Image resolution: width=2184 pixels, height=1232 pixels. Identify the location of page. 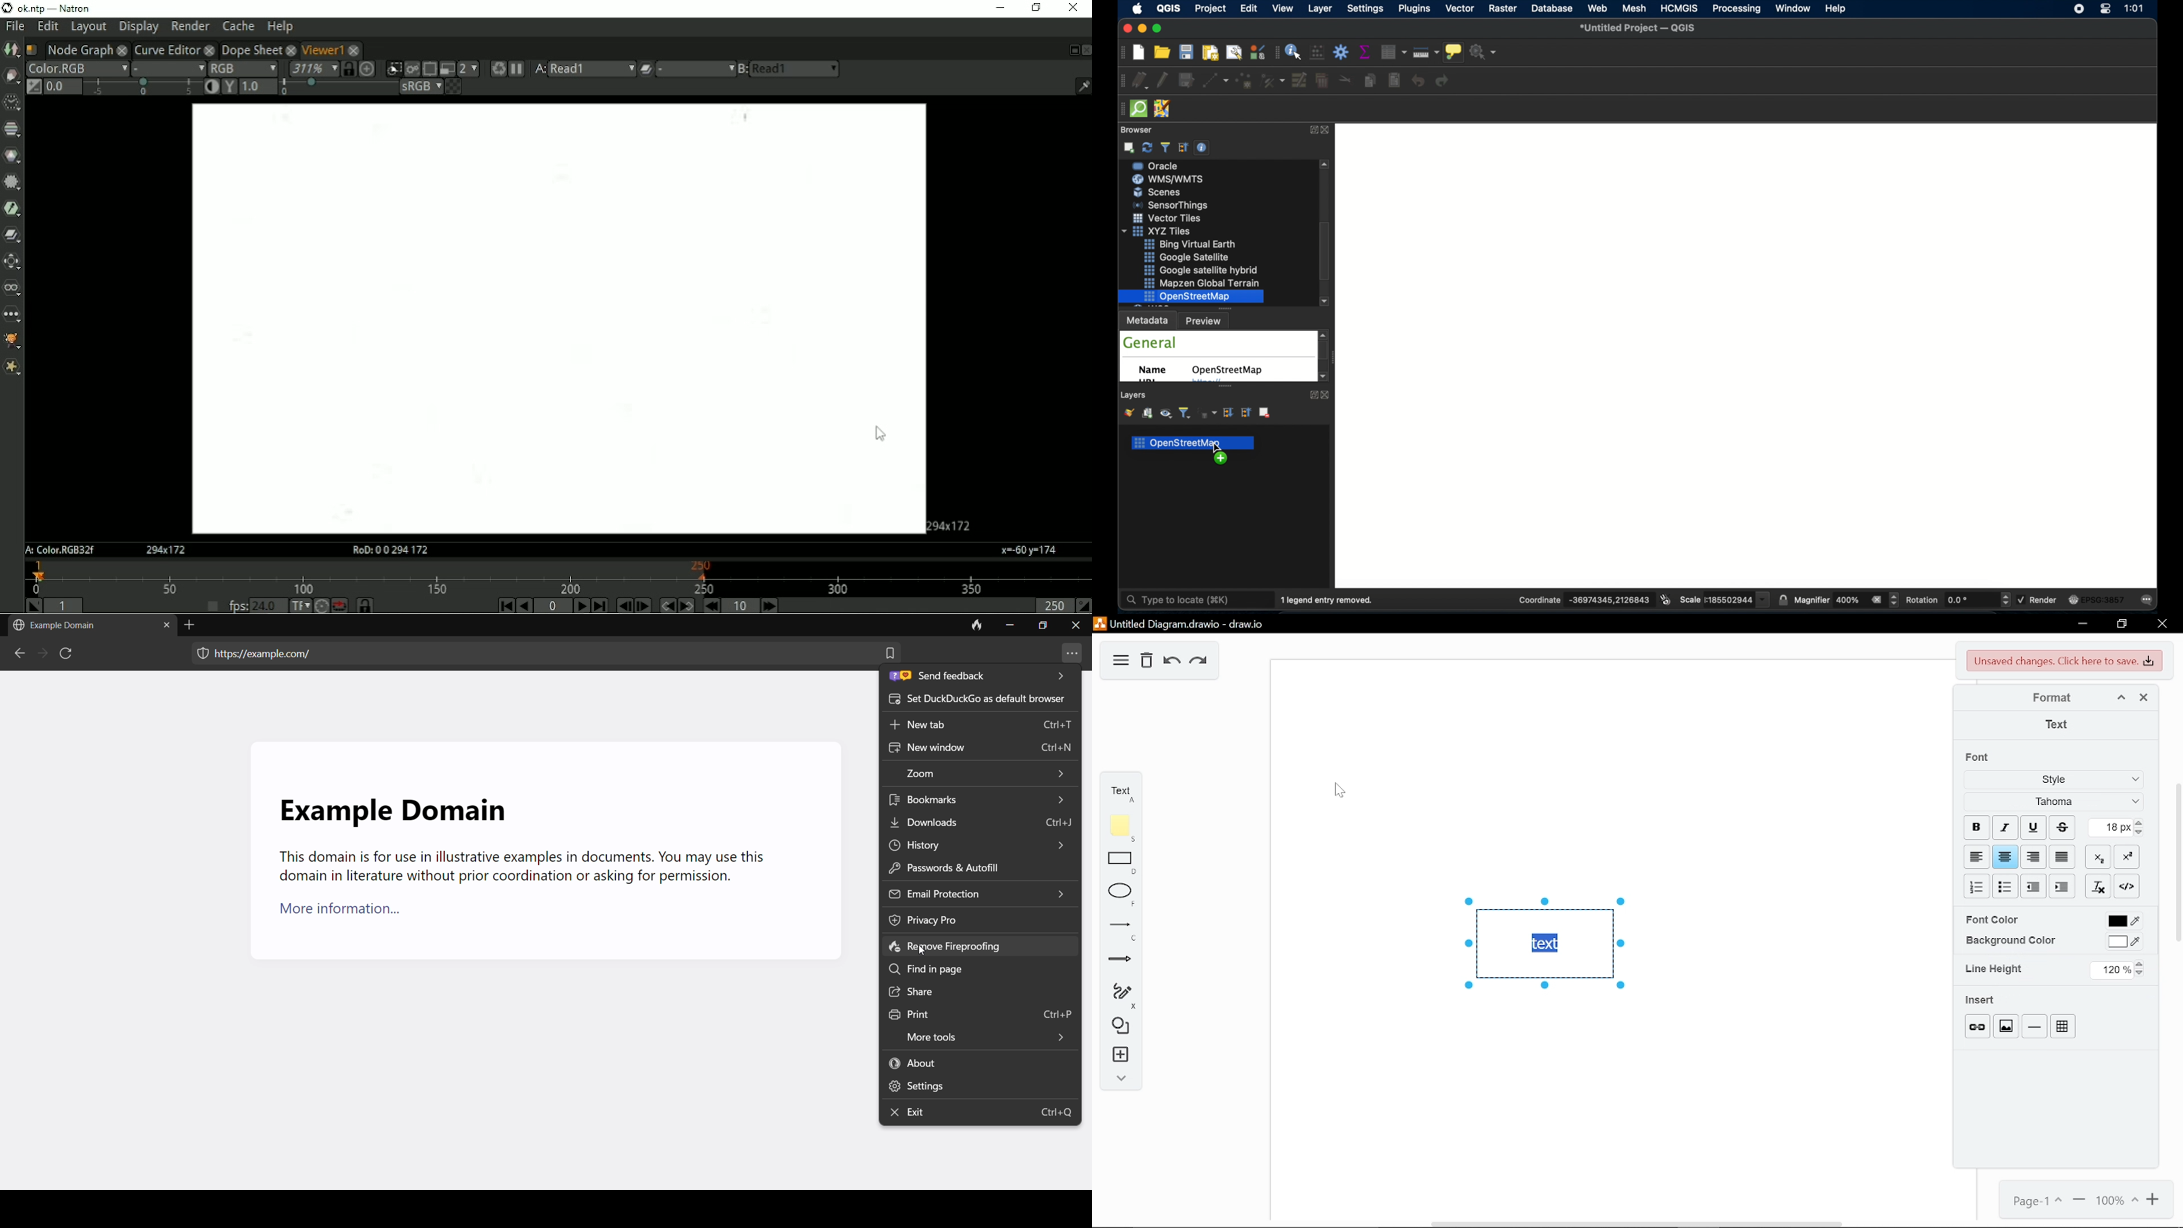
(2034, 1199).